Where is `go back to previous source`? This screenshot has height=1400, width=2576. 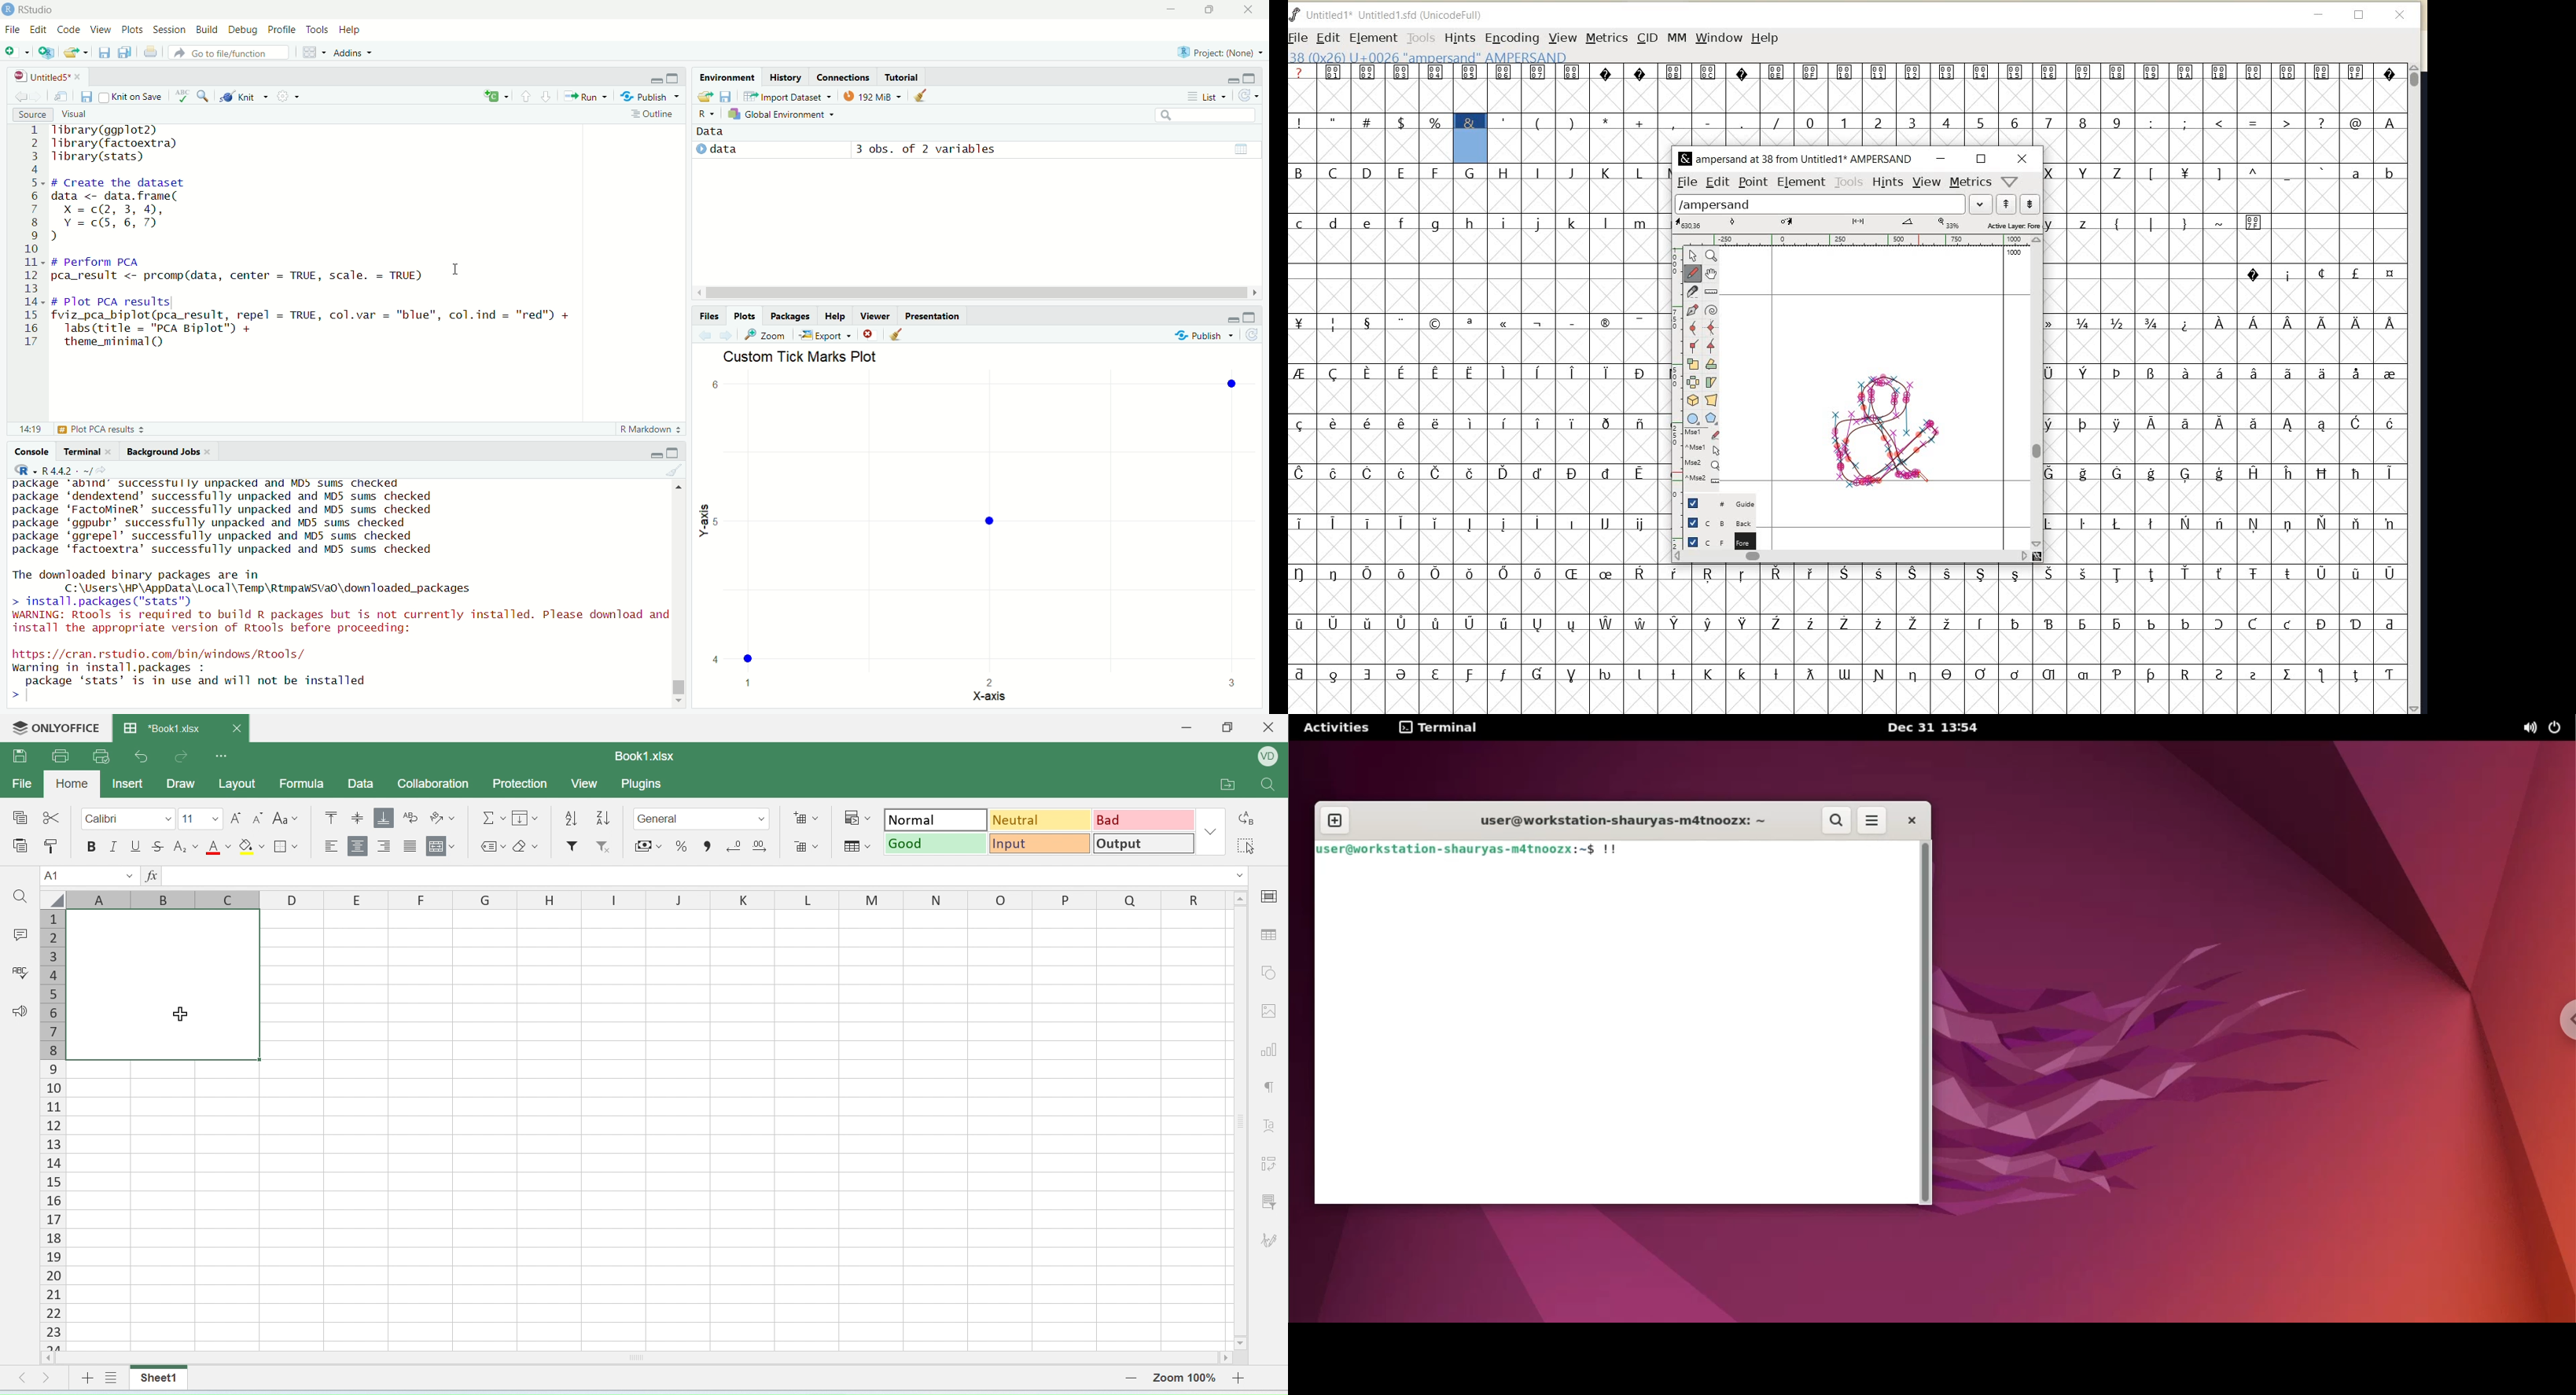
go back to previous source is located at coordinates (19, 97).